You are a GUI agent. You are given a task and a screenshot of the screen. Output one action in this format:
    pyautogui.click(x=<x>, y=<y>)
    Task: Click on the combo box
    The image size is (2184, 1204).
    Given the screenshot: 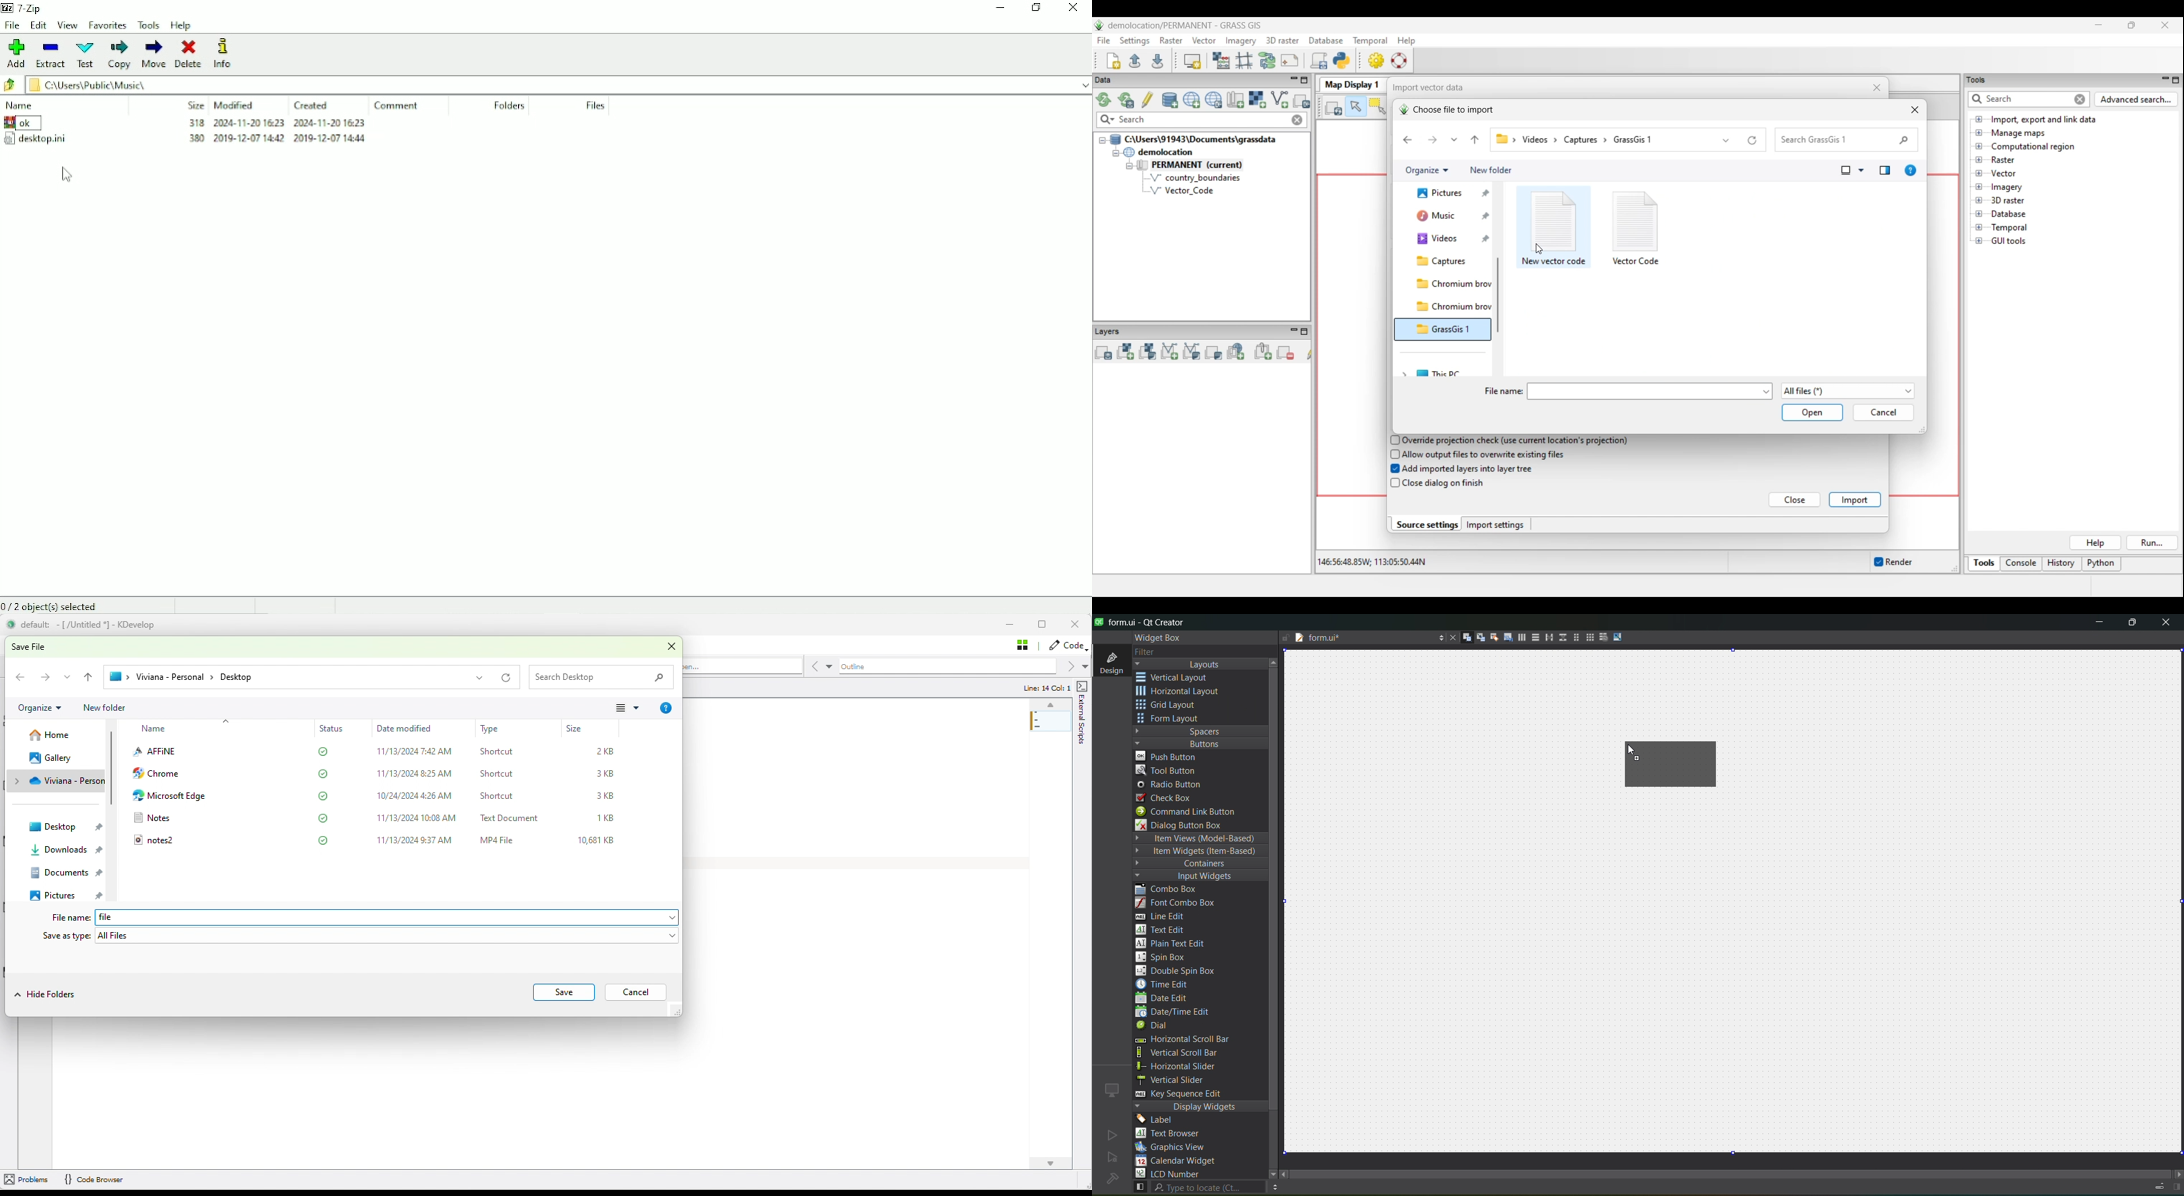 What is the action you would take?
    pyautogui.click(x=1174, y=890)
    